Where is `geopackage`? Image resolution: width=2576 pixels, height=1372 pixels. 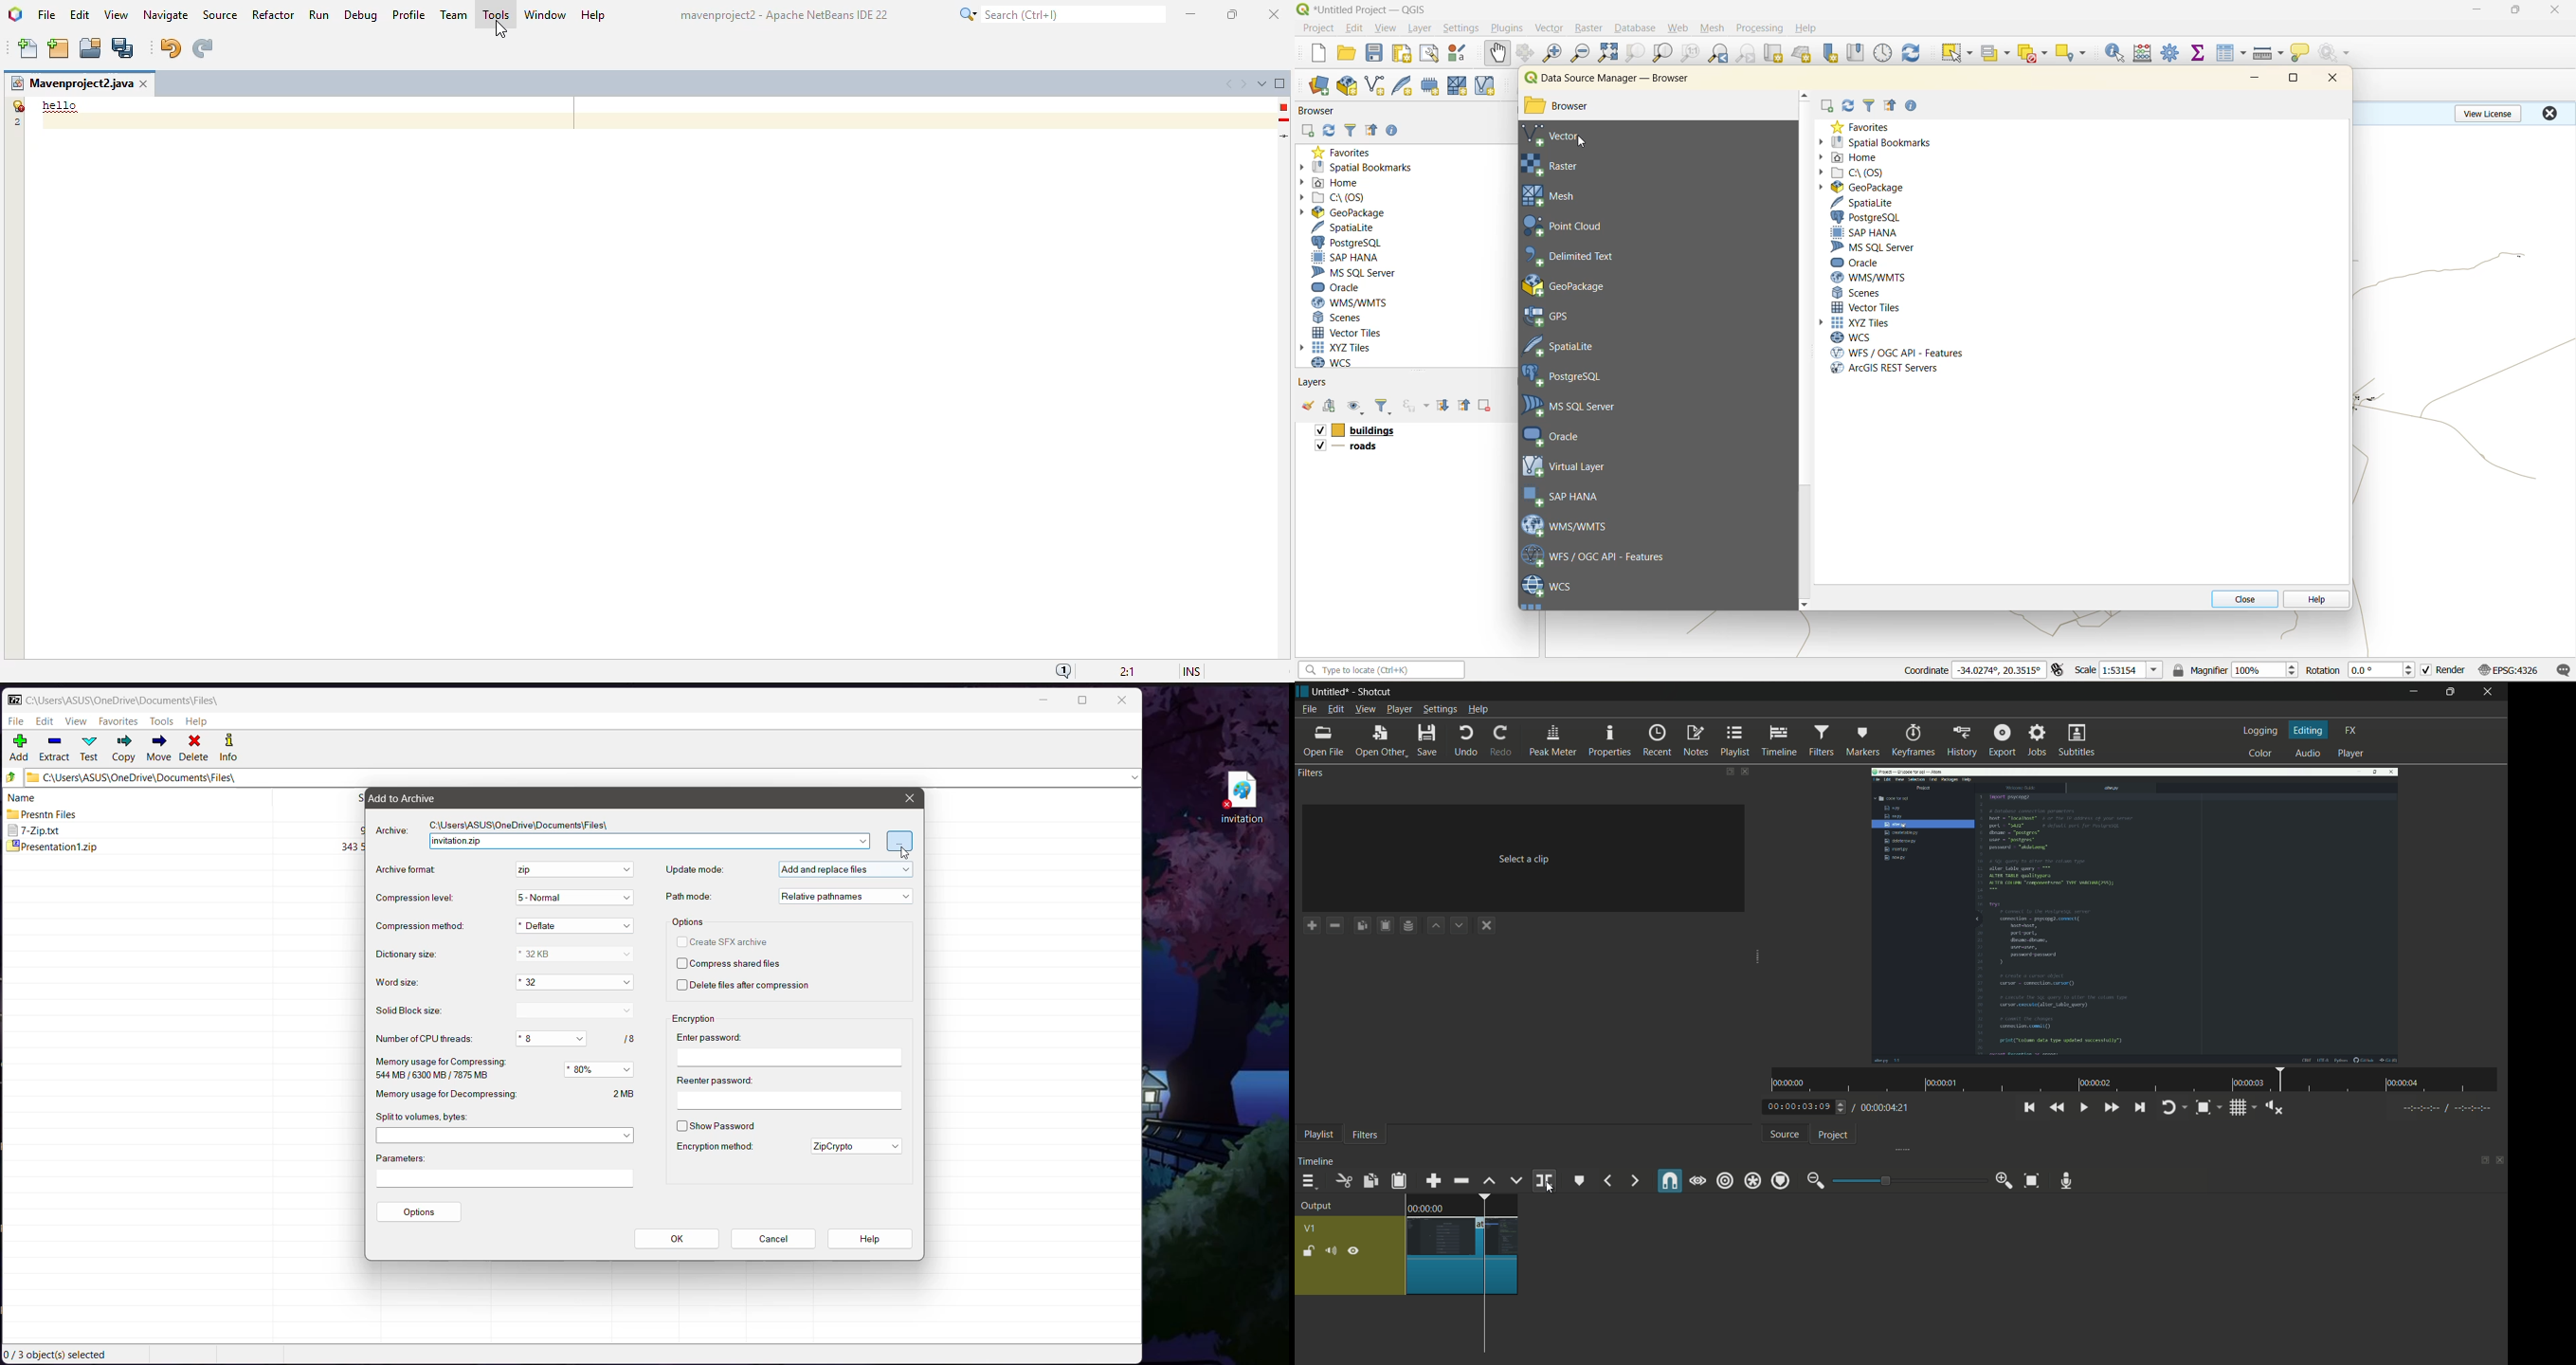 geopackage is located at coordinates (1864, 188).